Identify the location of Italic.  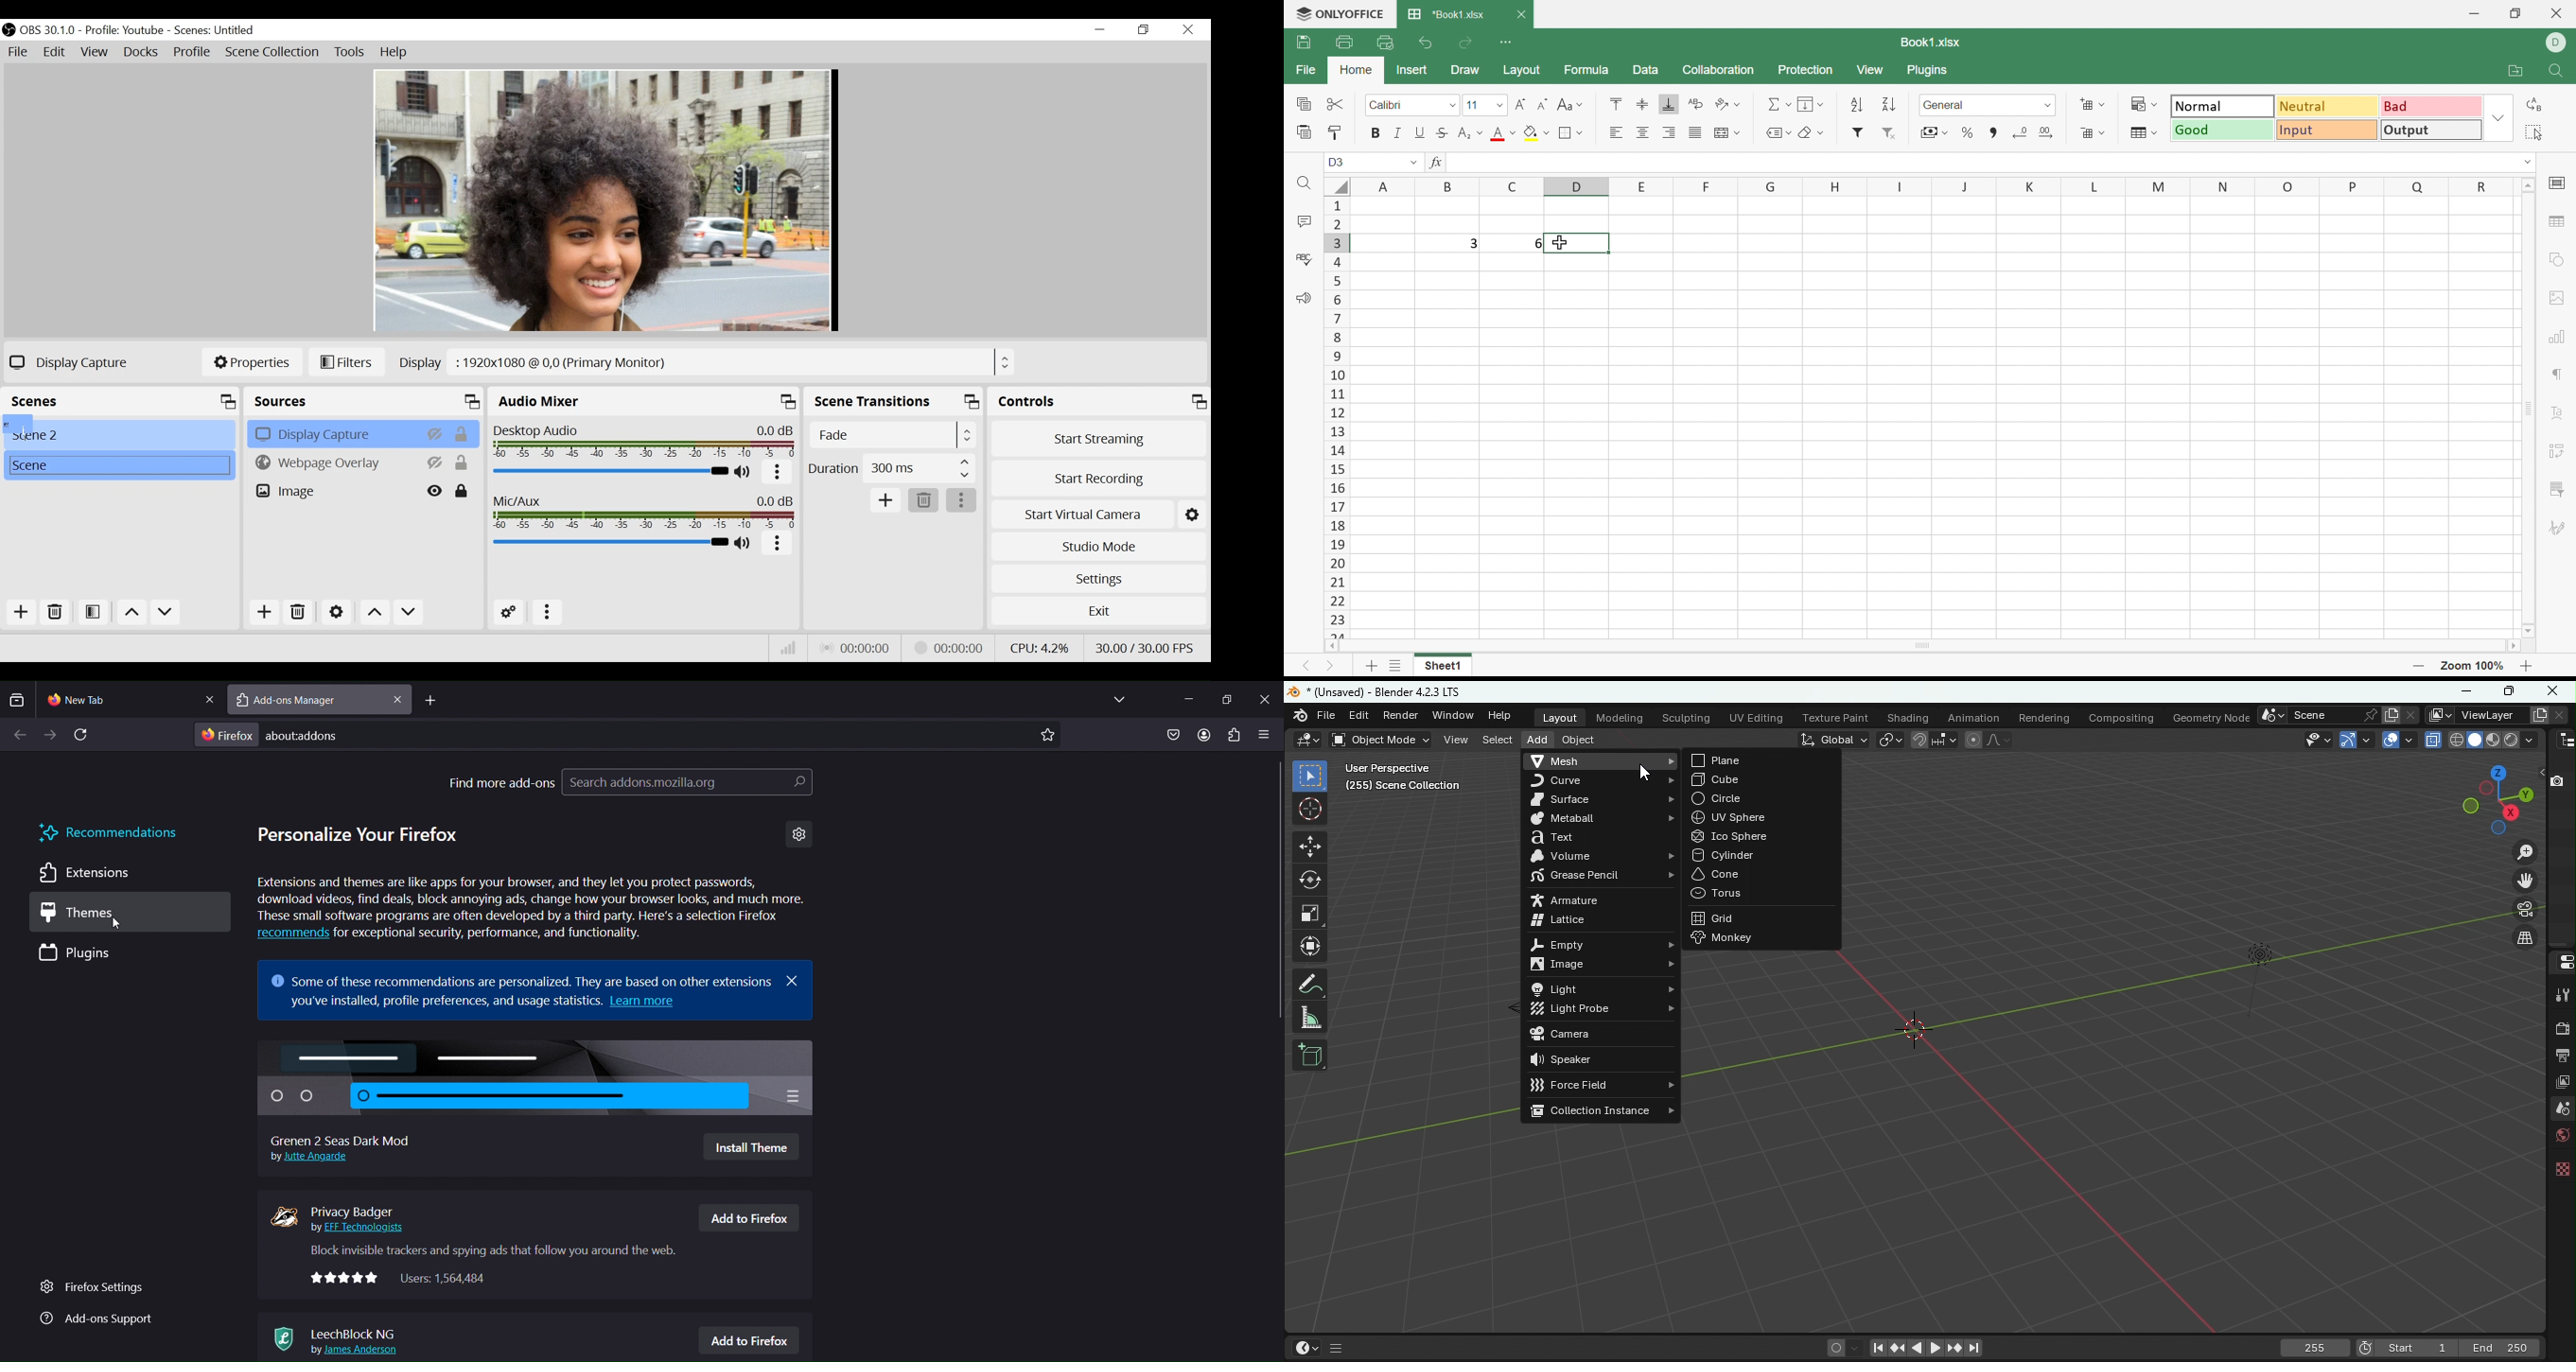
(1399, 135).